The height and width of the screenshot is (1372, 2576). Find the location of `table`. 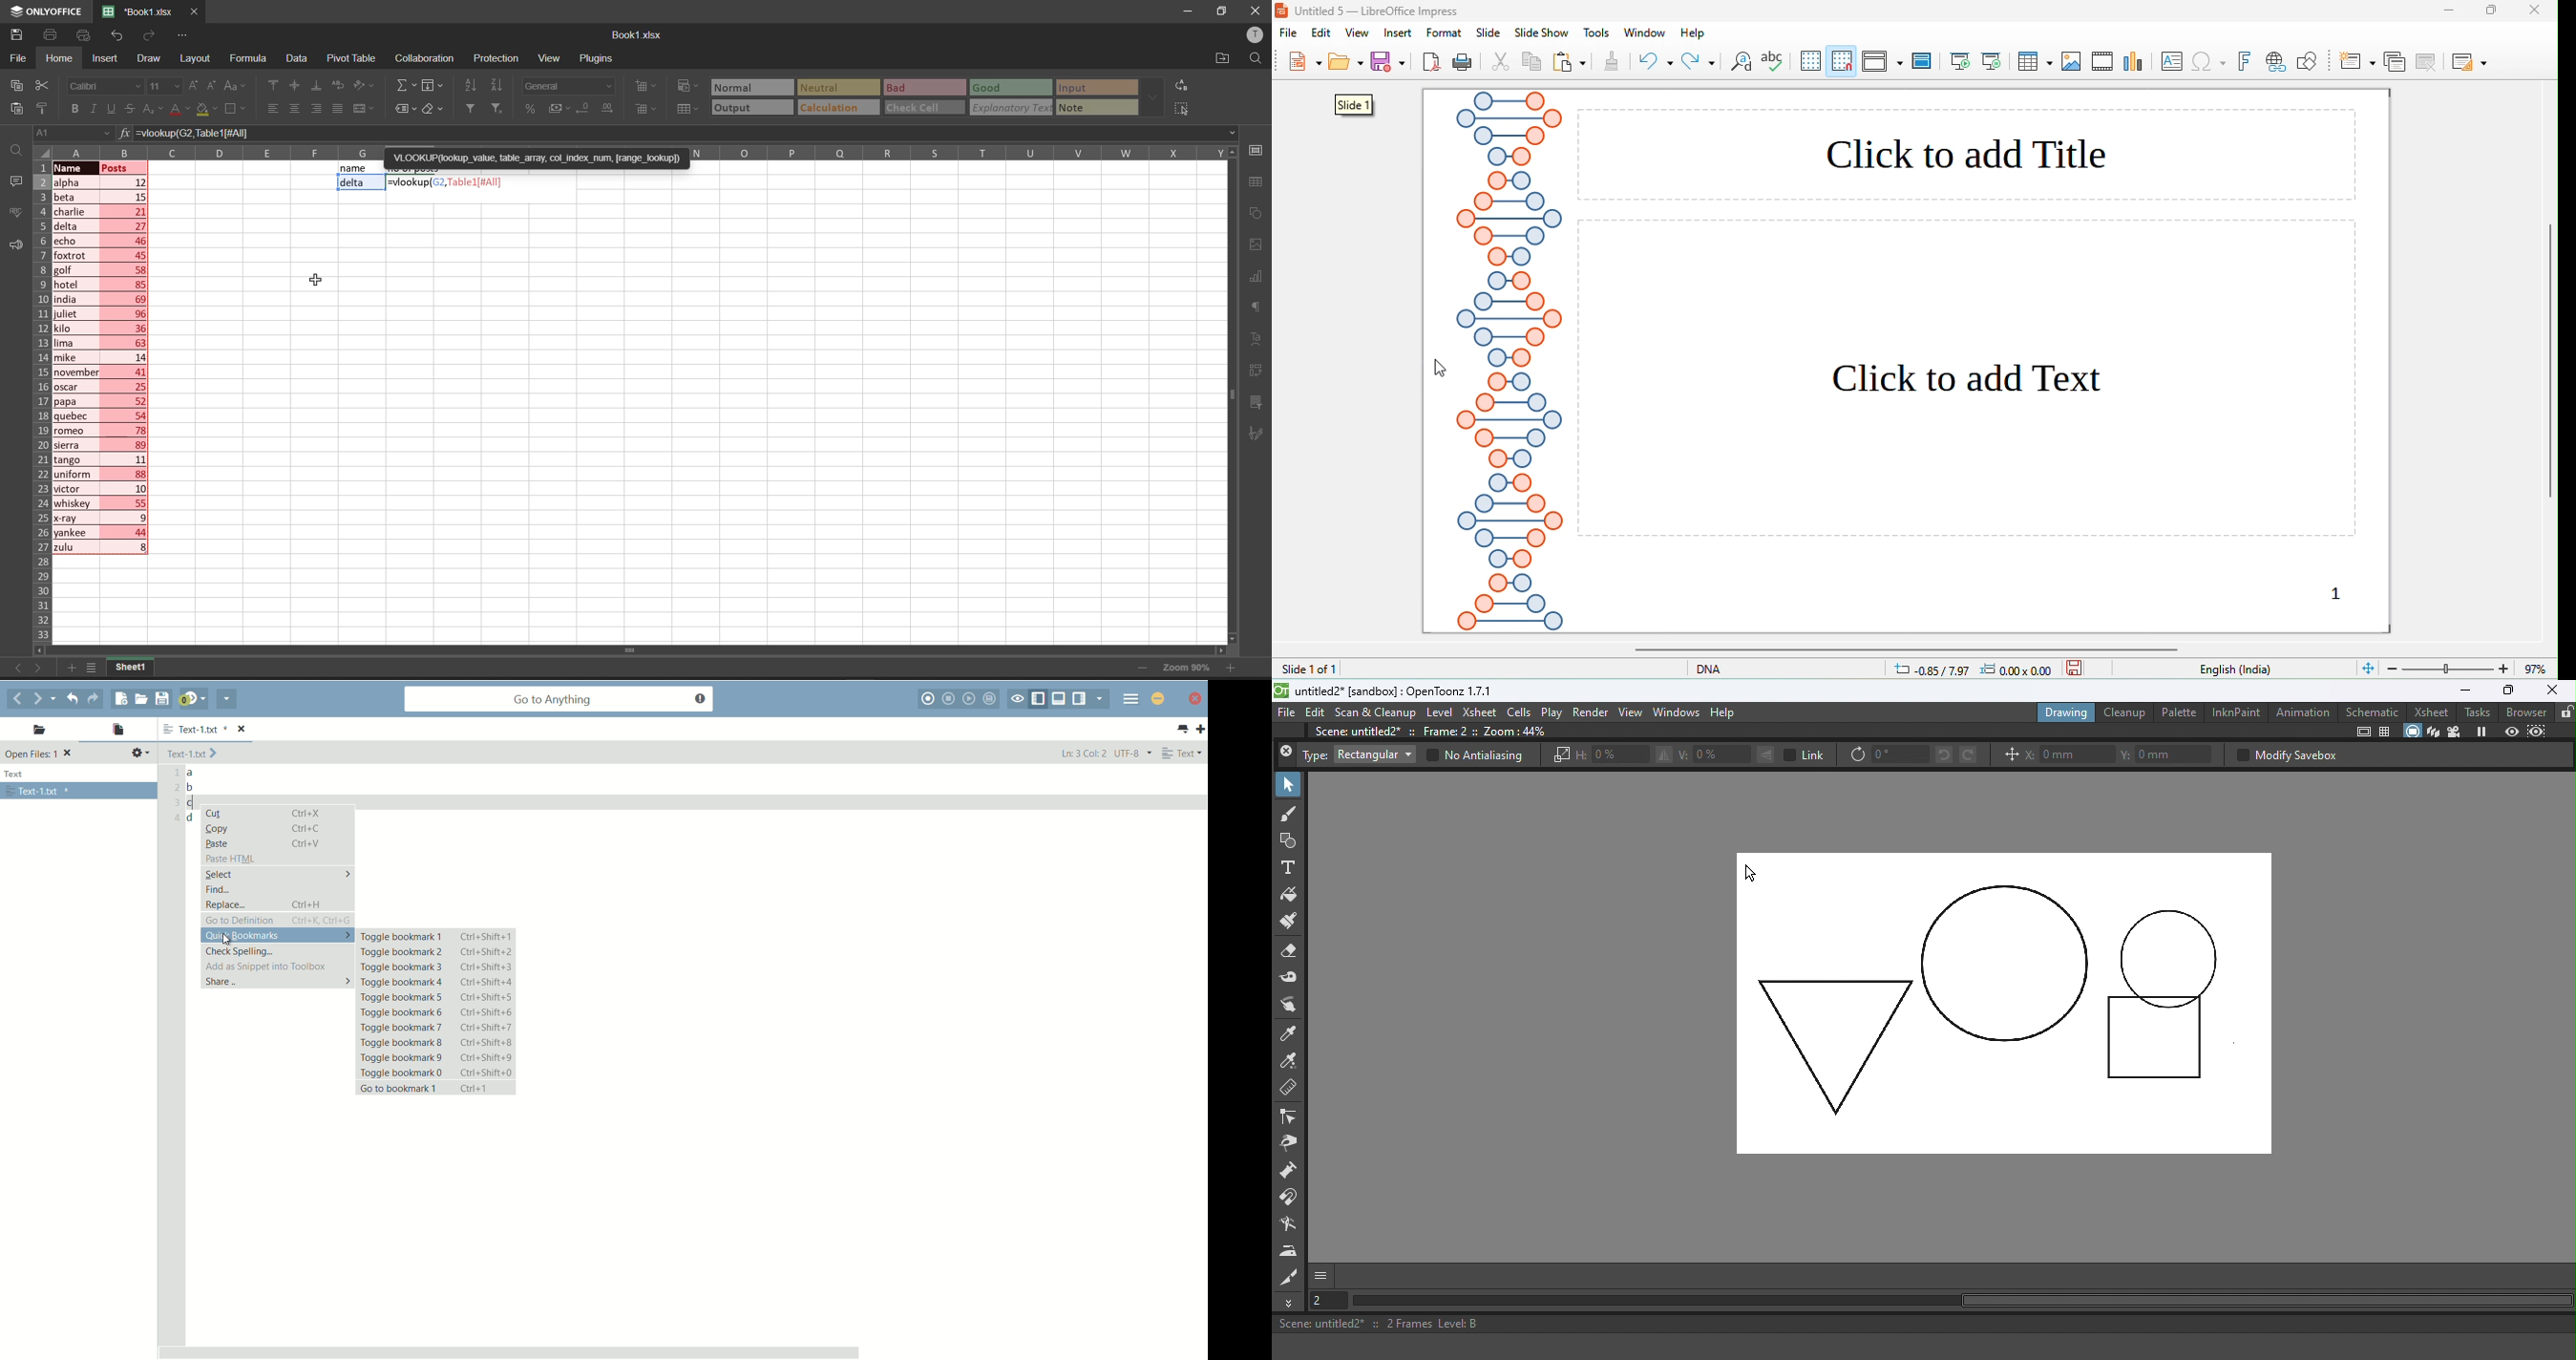

table is located at coordinates (2034, 61).